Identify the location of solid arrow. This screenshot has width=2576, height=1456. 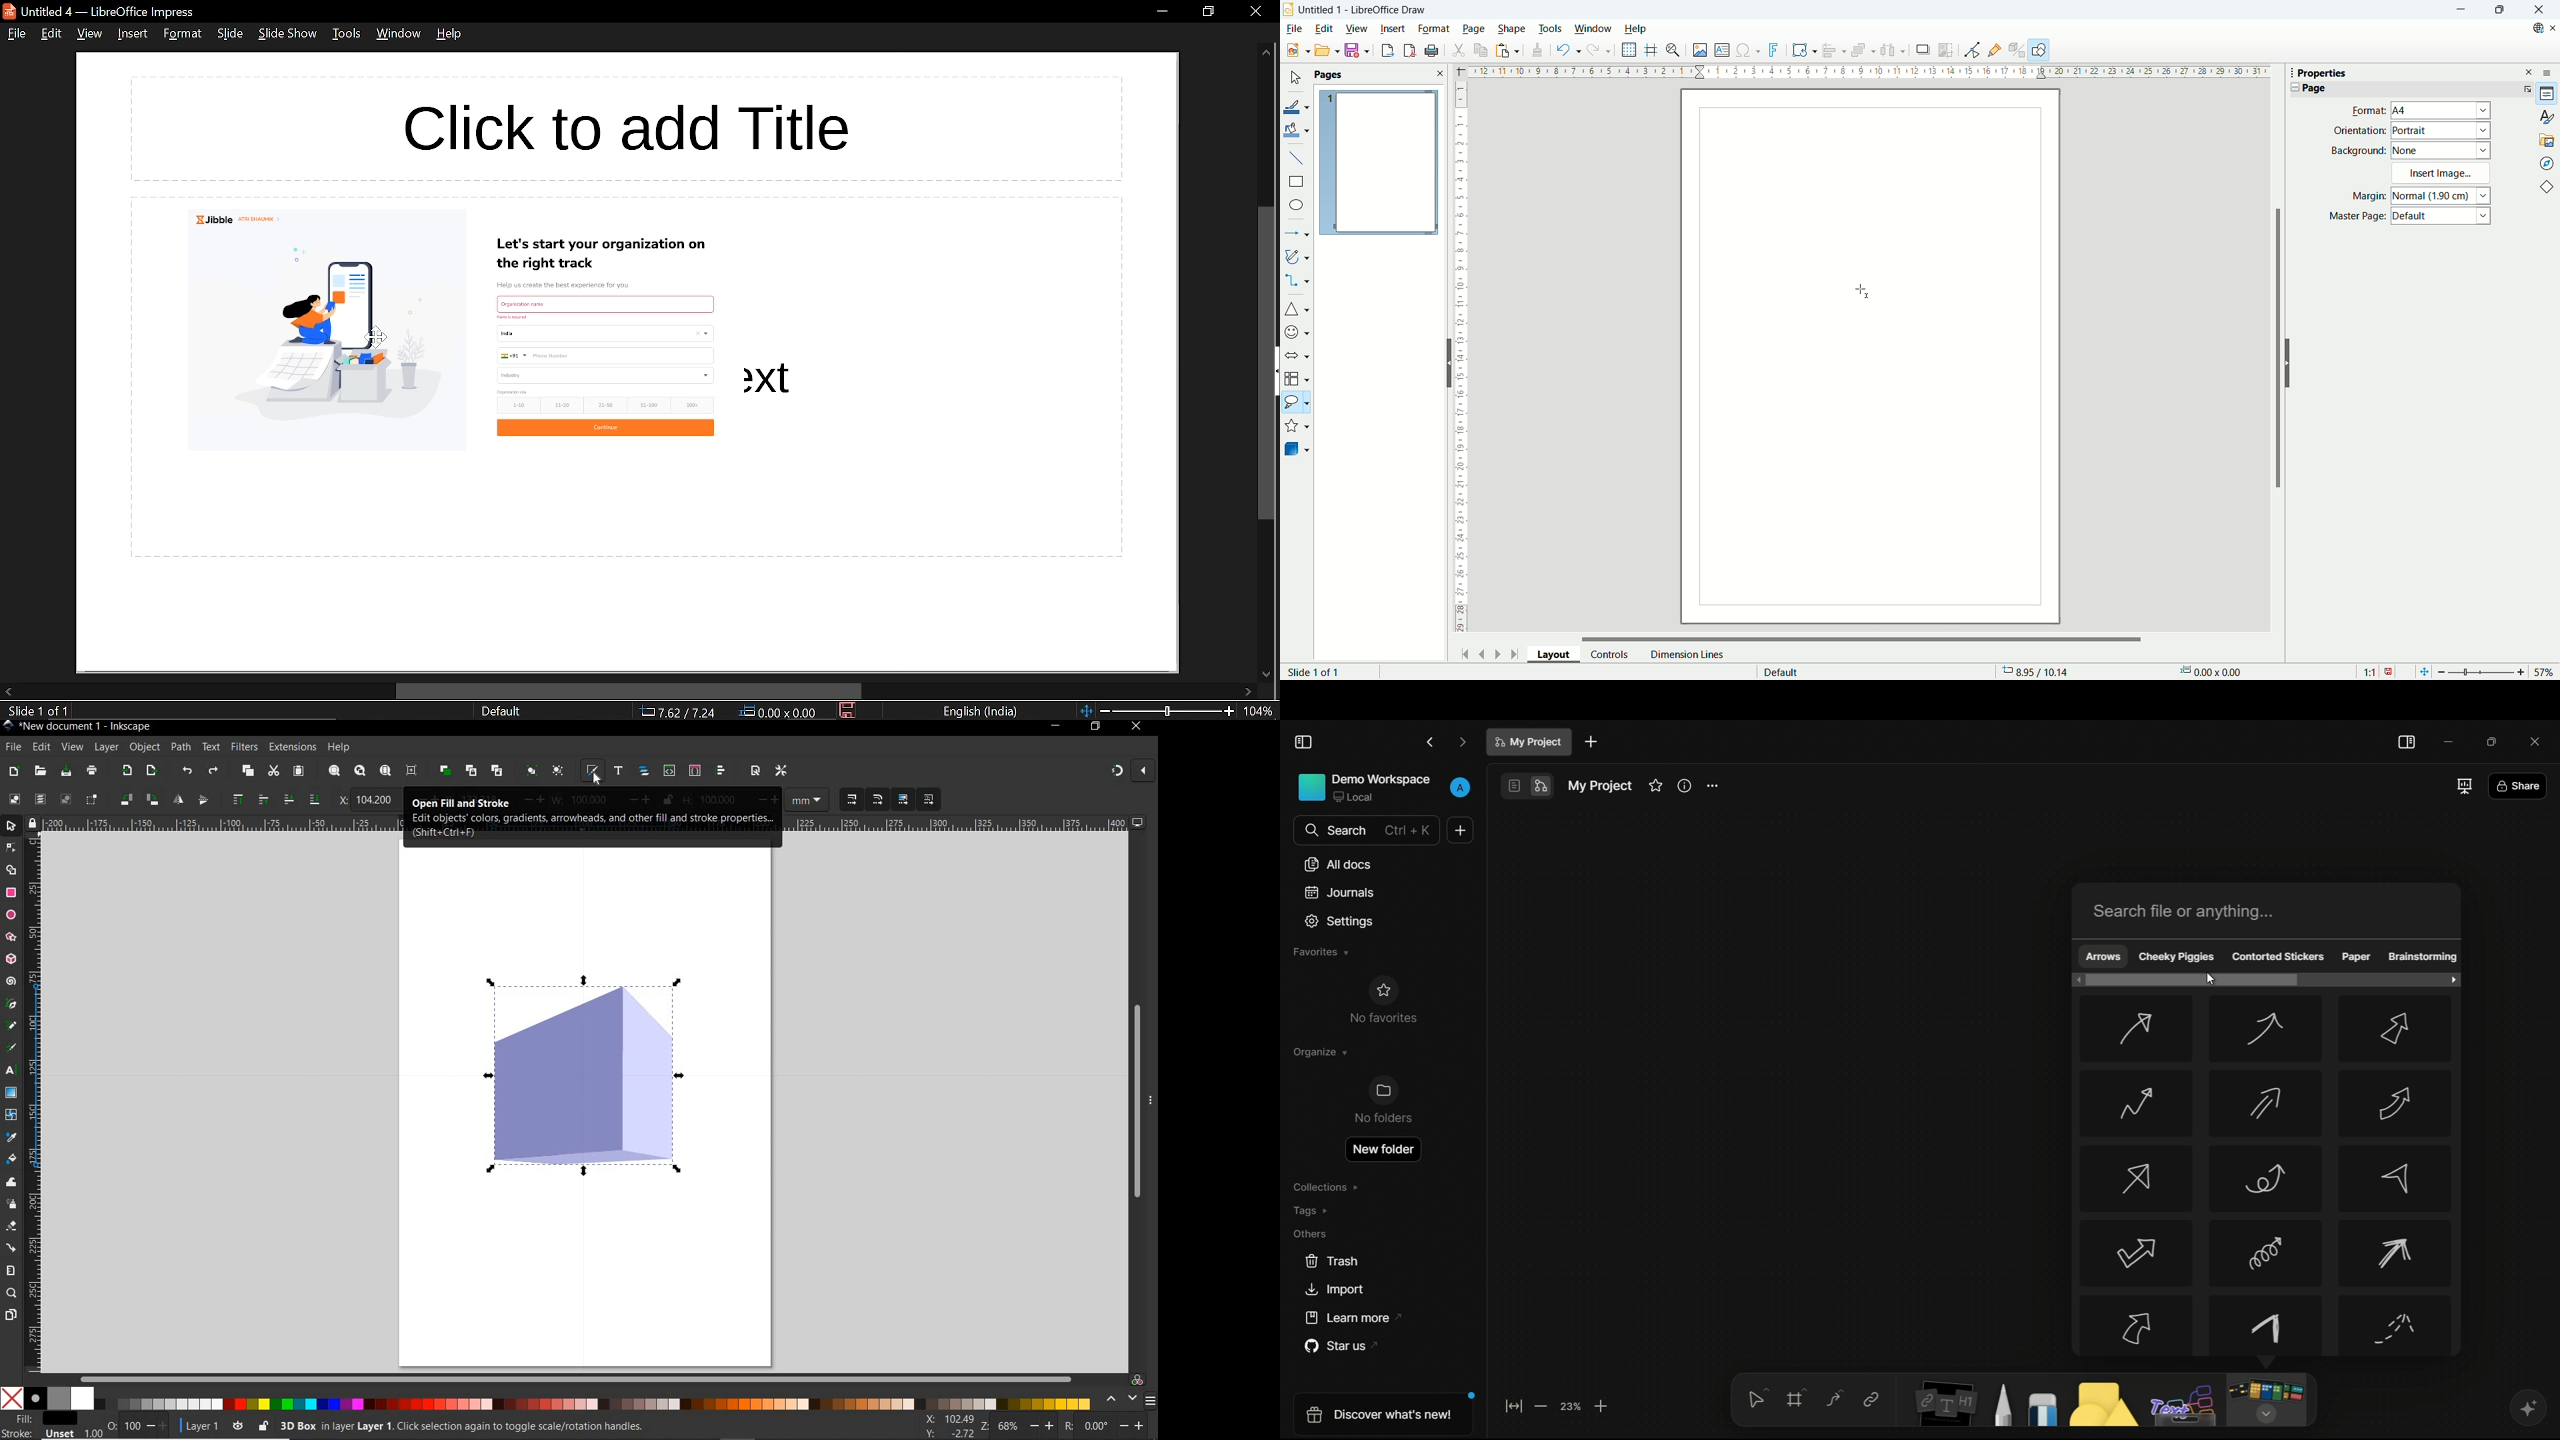
(1297, 354).